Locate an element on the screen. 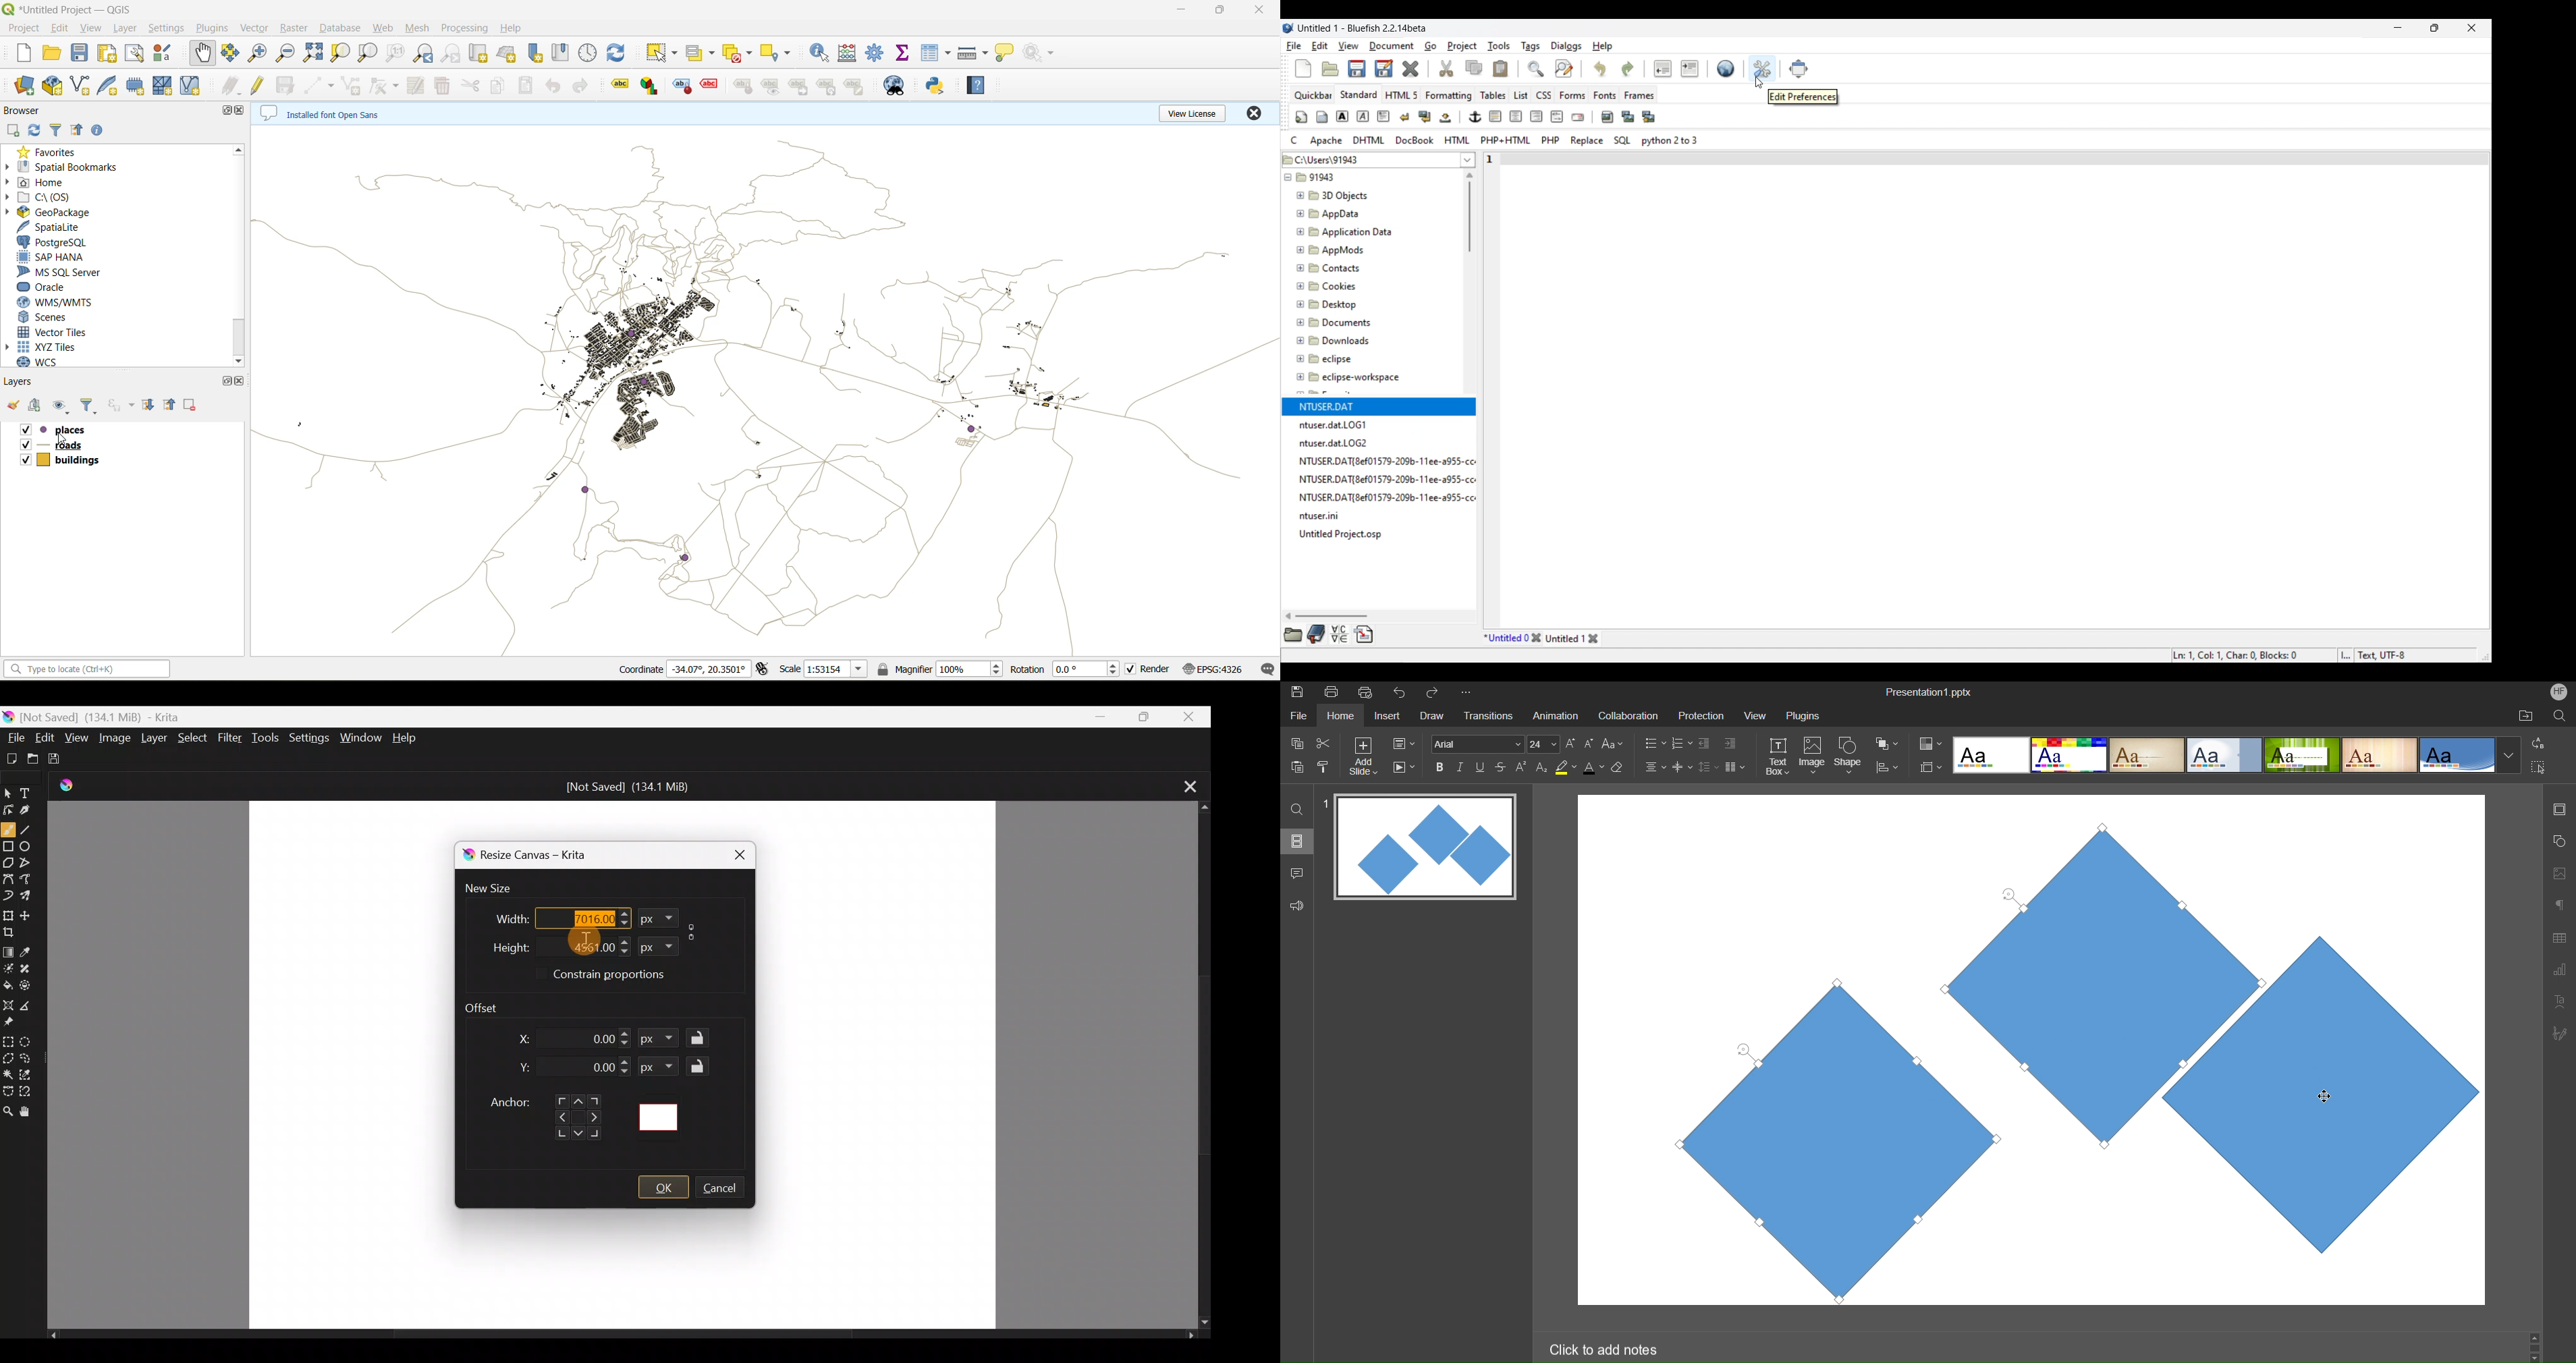 The width and height of the screenshot is (2576, 1372). rotate a label is located at coordinates (829, 86).